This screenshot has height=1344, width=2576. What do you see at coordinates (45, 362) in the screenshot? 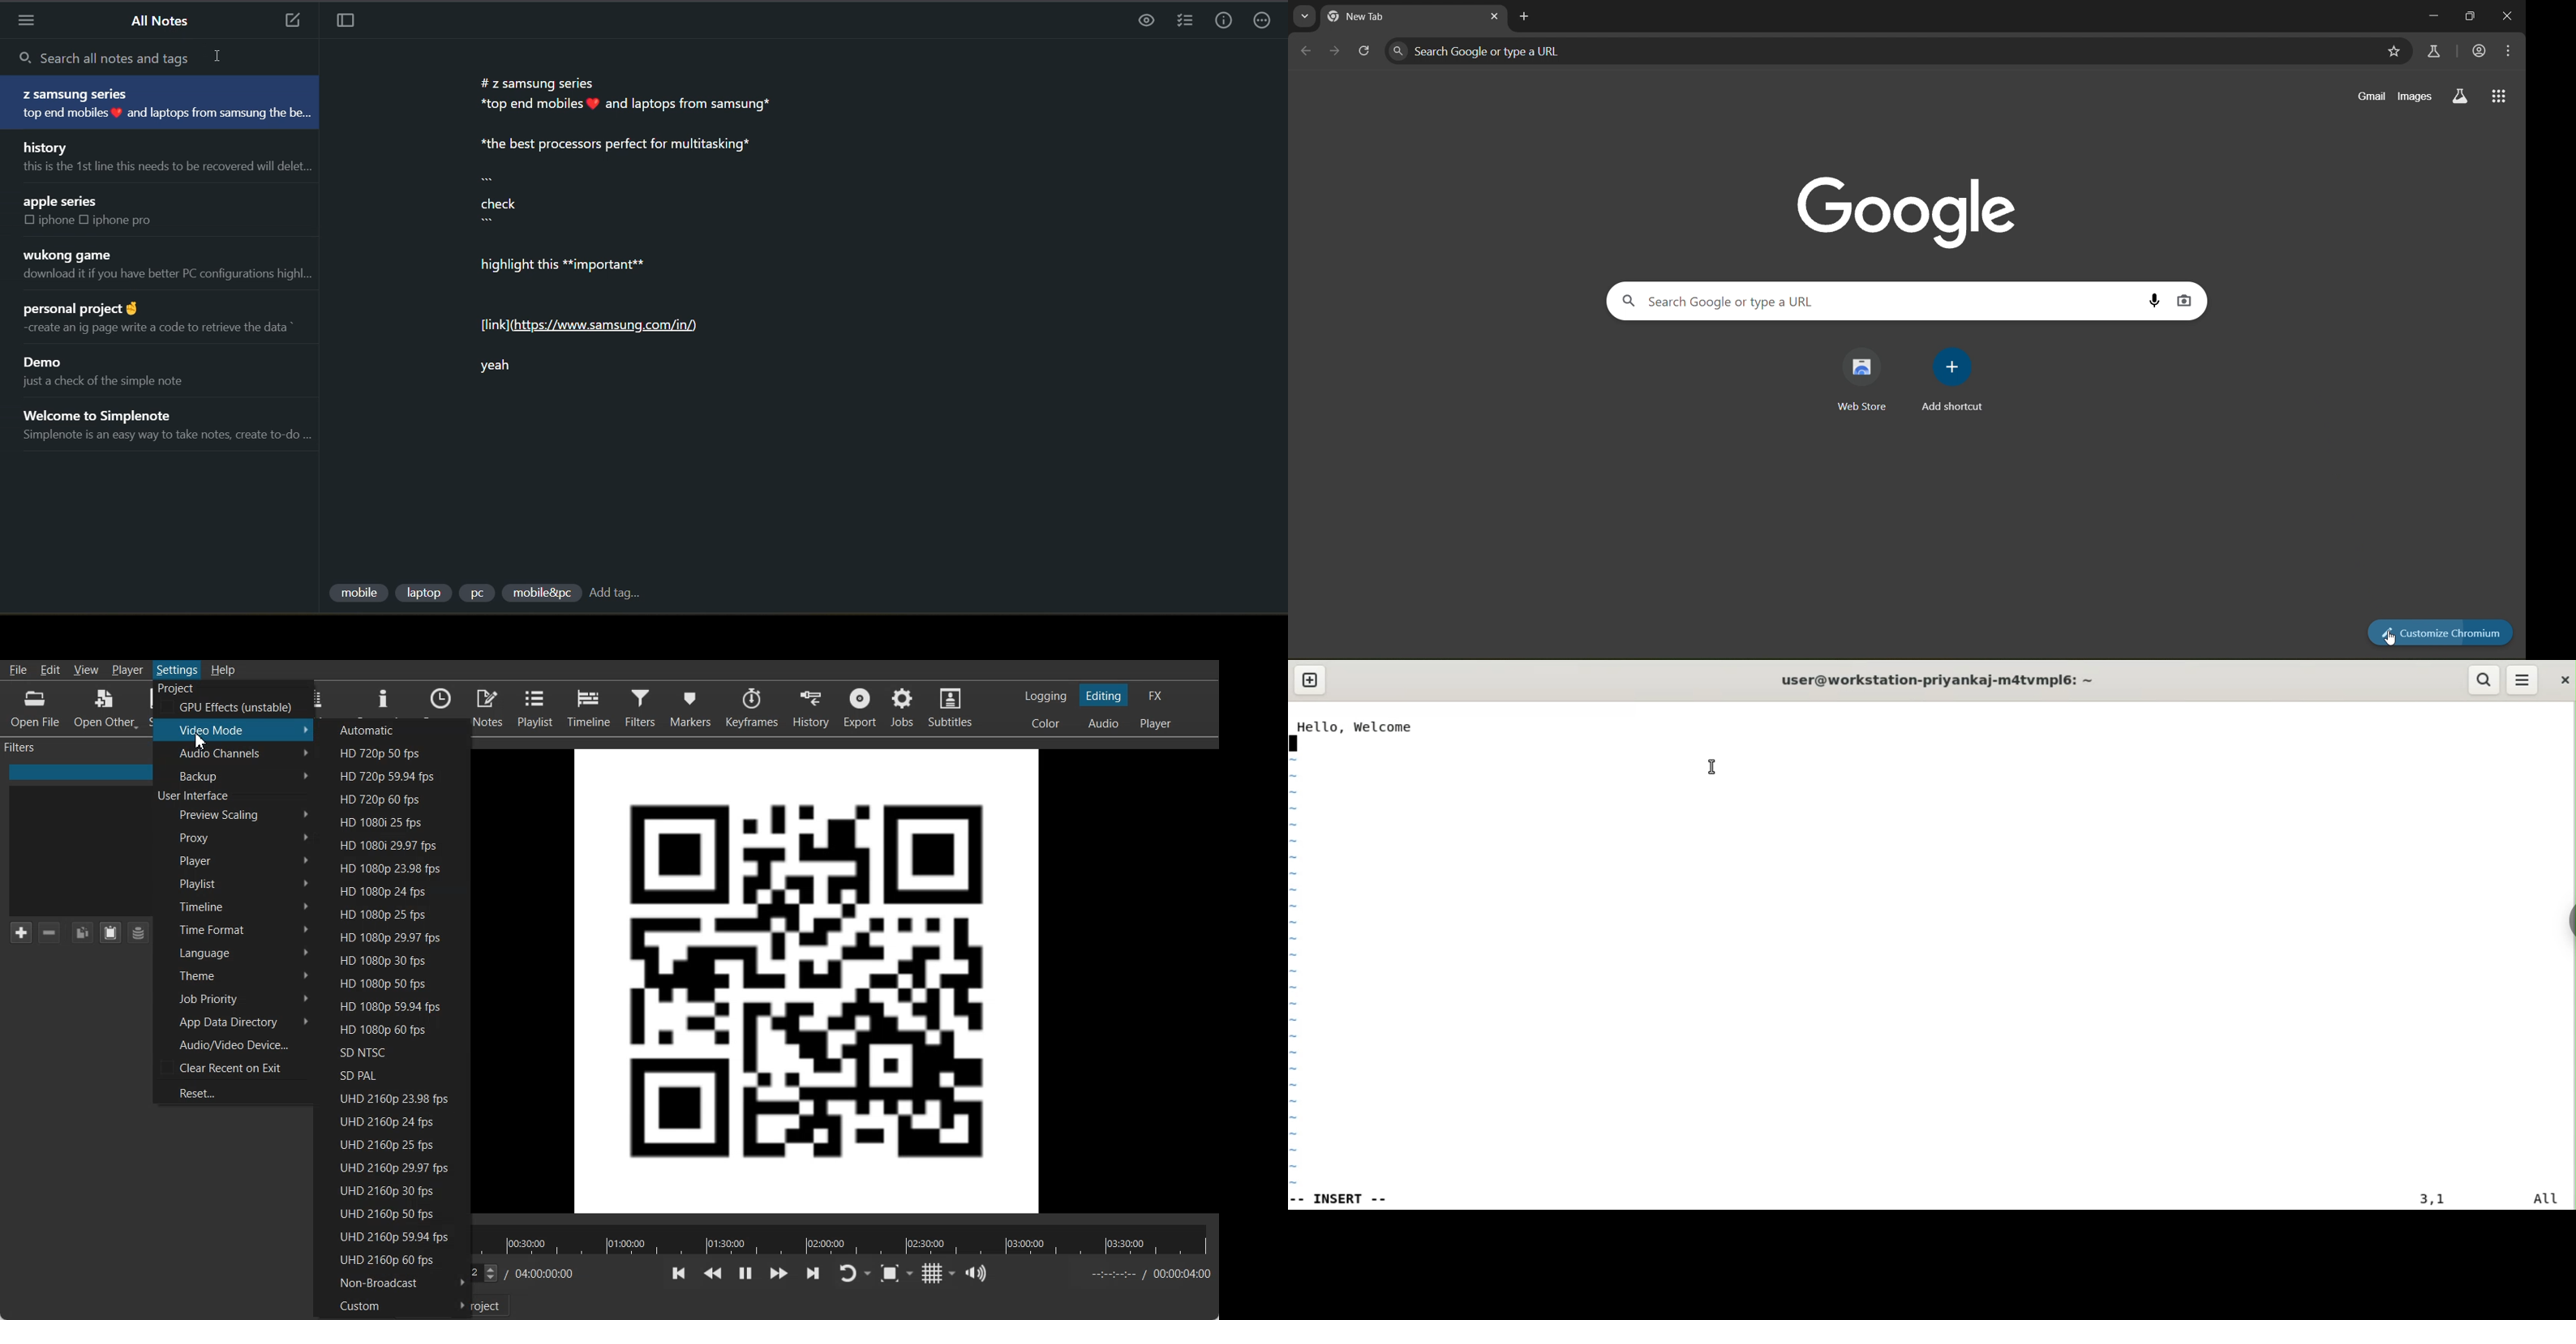
I see `Demo` at bounding box center [45, 362].